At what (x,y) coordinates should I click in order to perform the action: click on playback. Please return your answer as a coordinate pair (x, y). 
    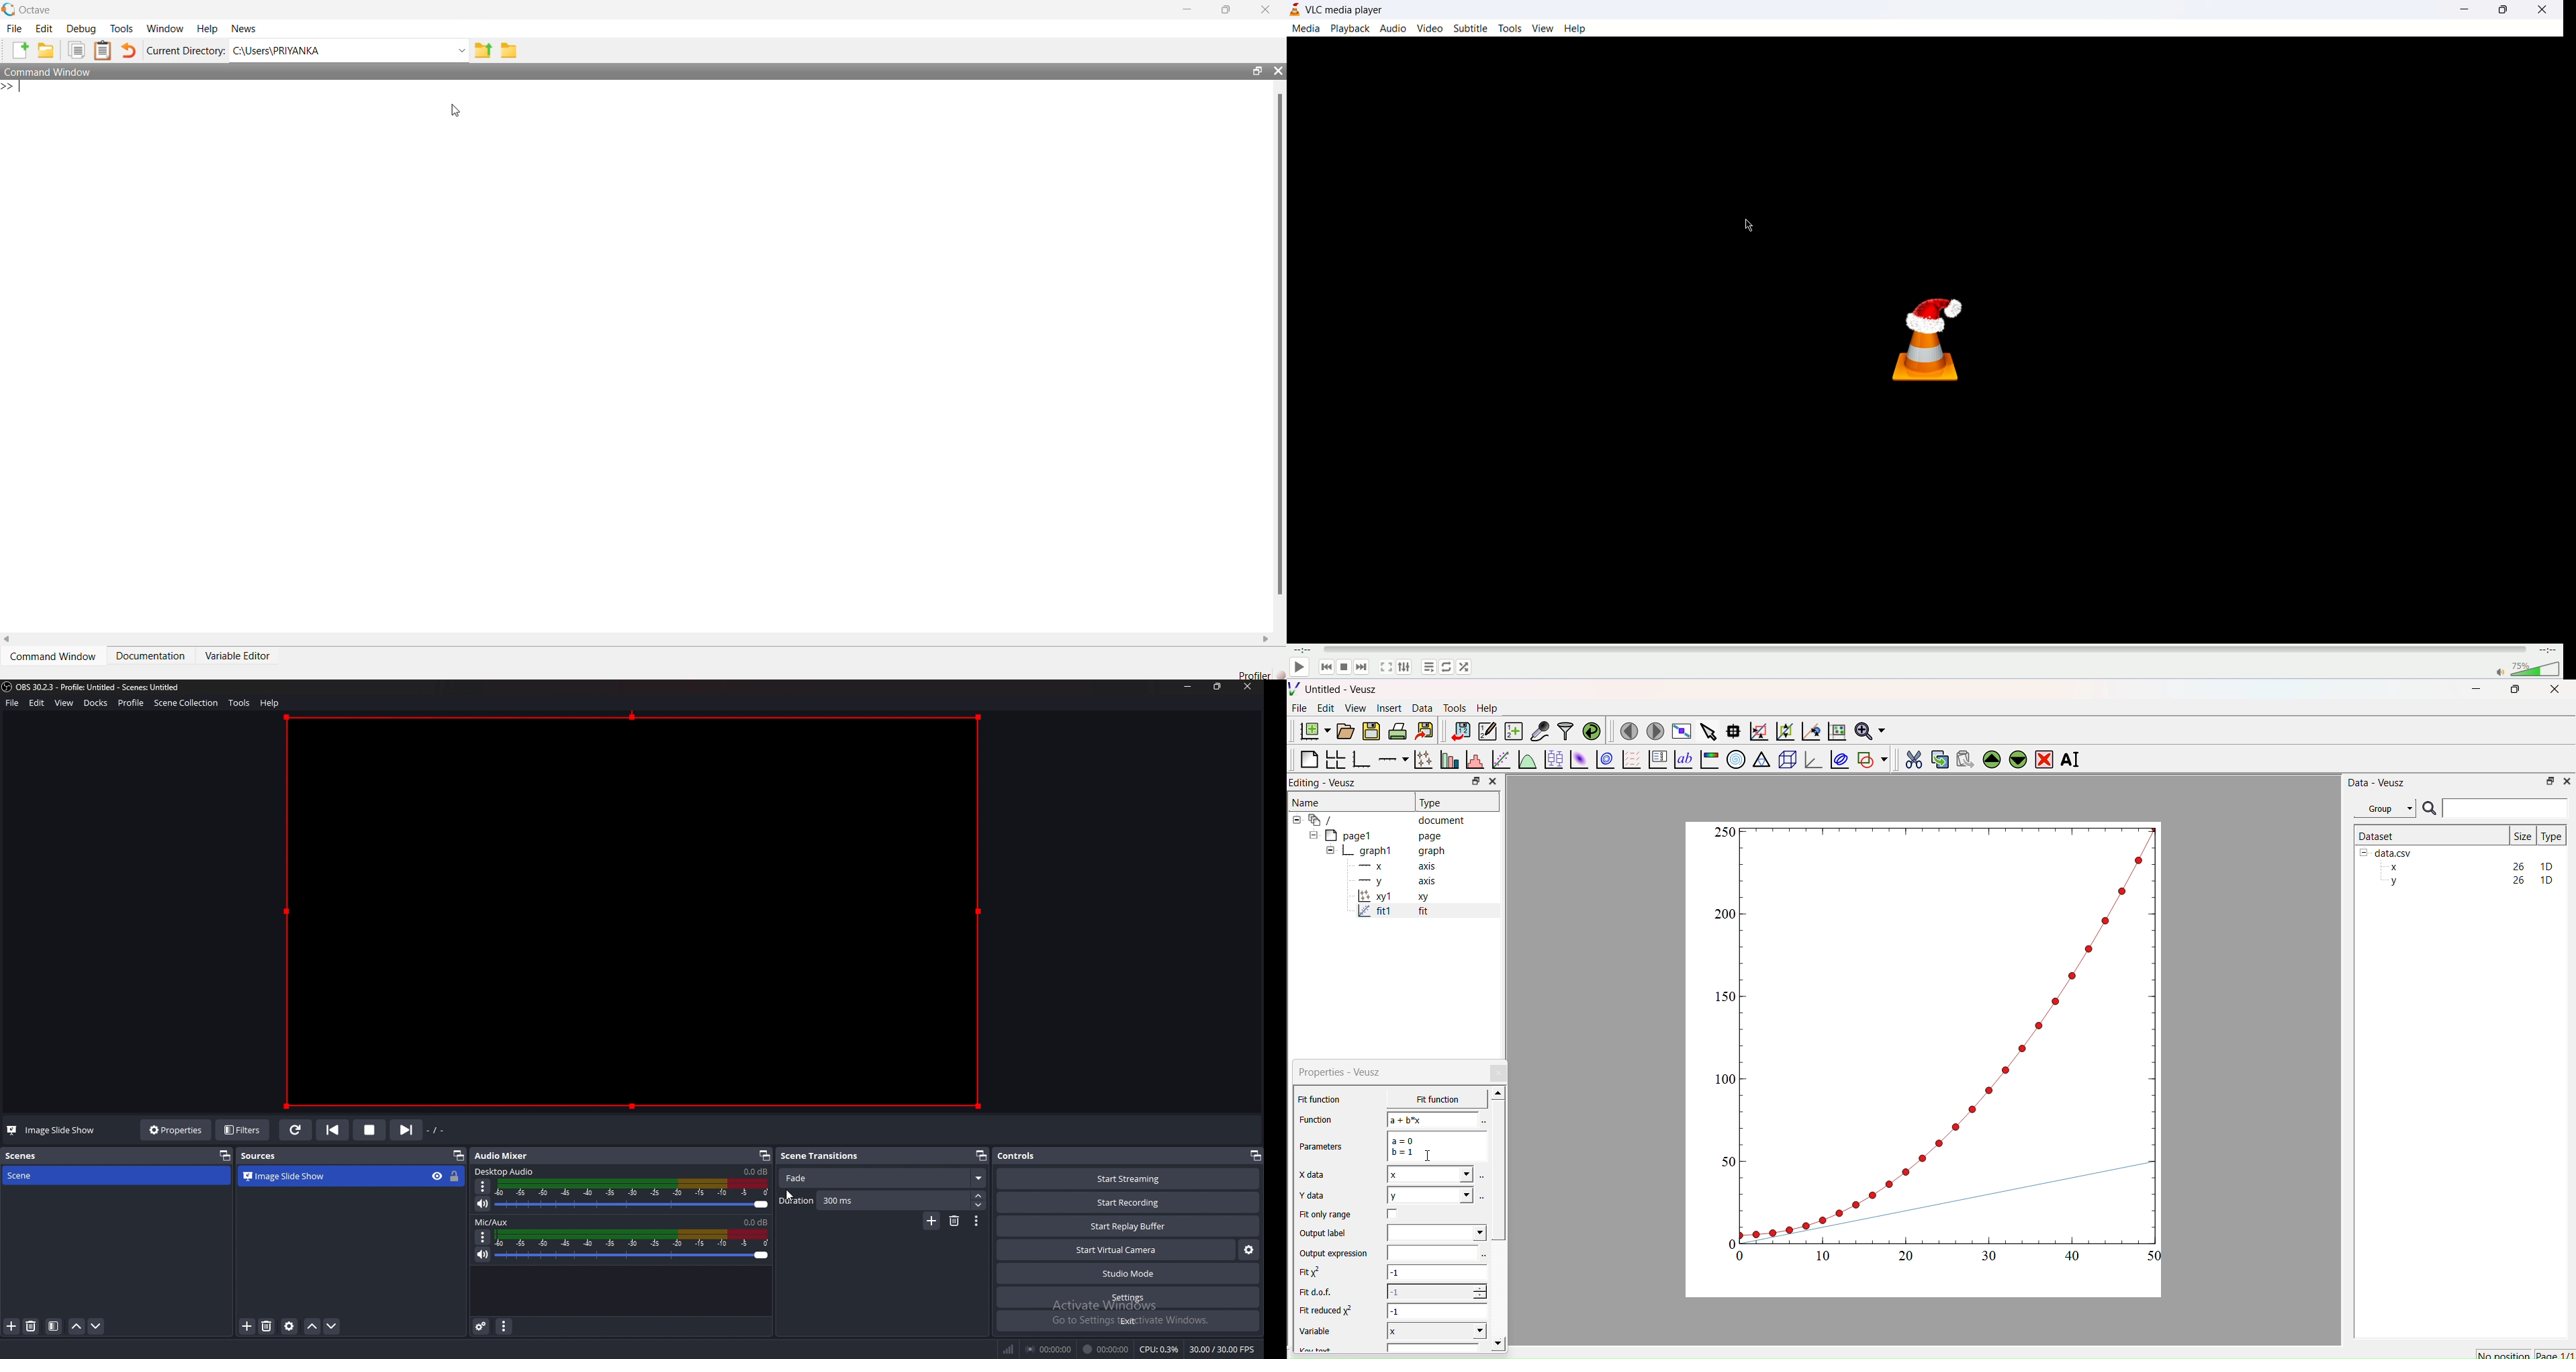
    Looking at the image, I should click on (1352, 29).